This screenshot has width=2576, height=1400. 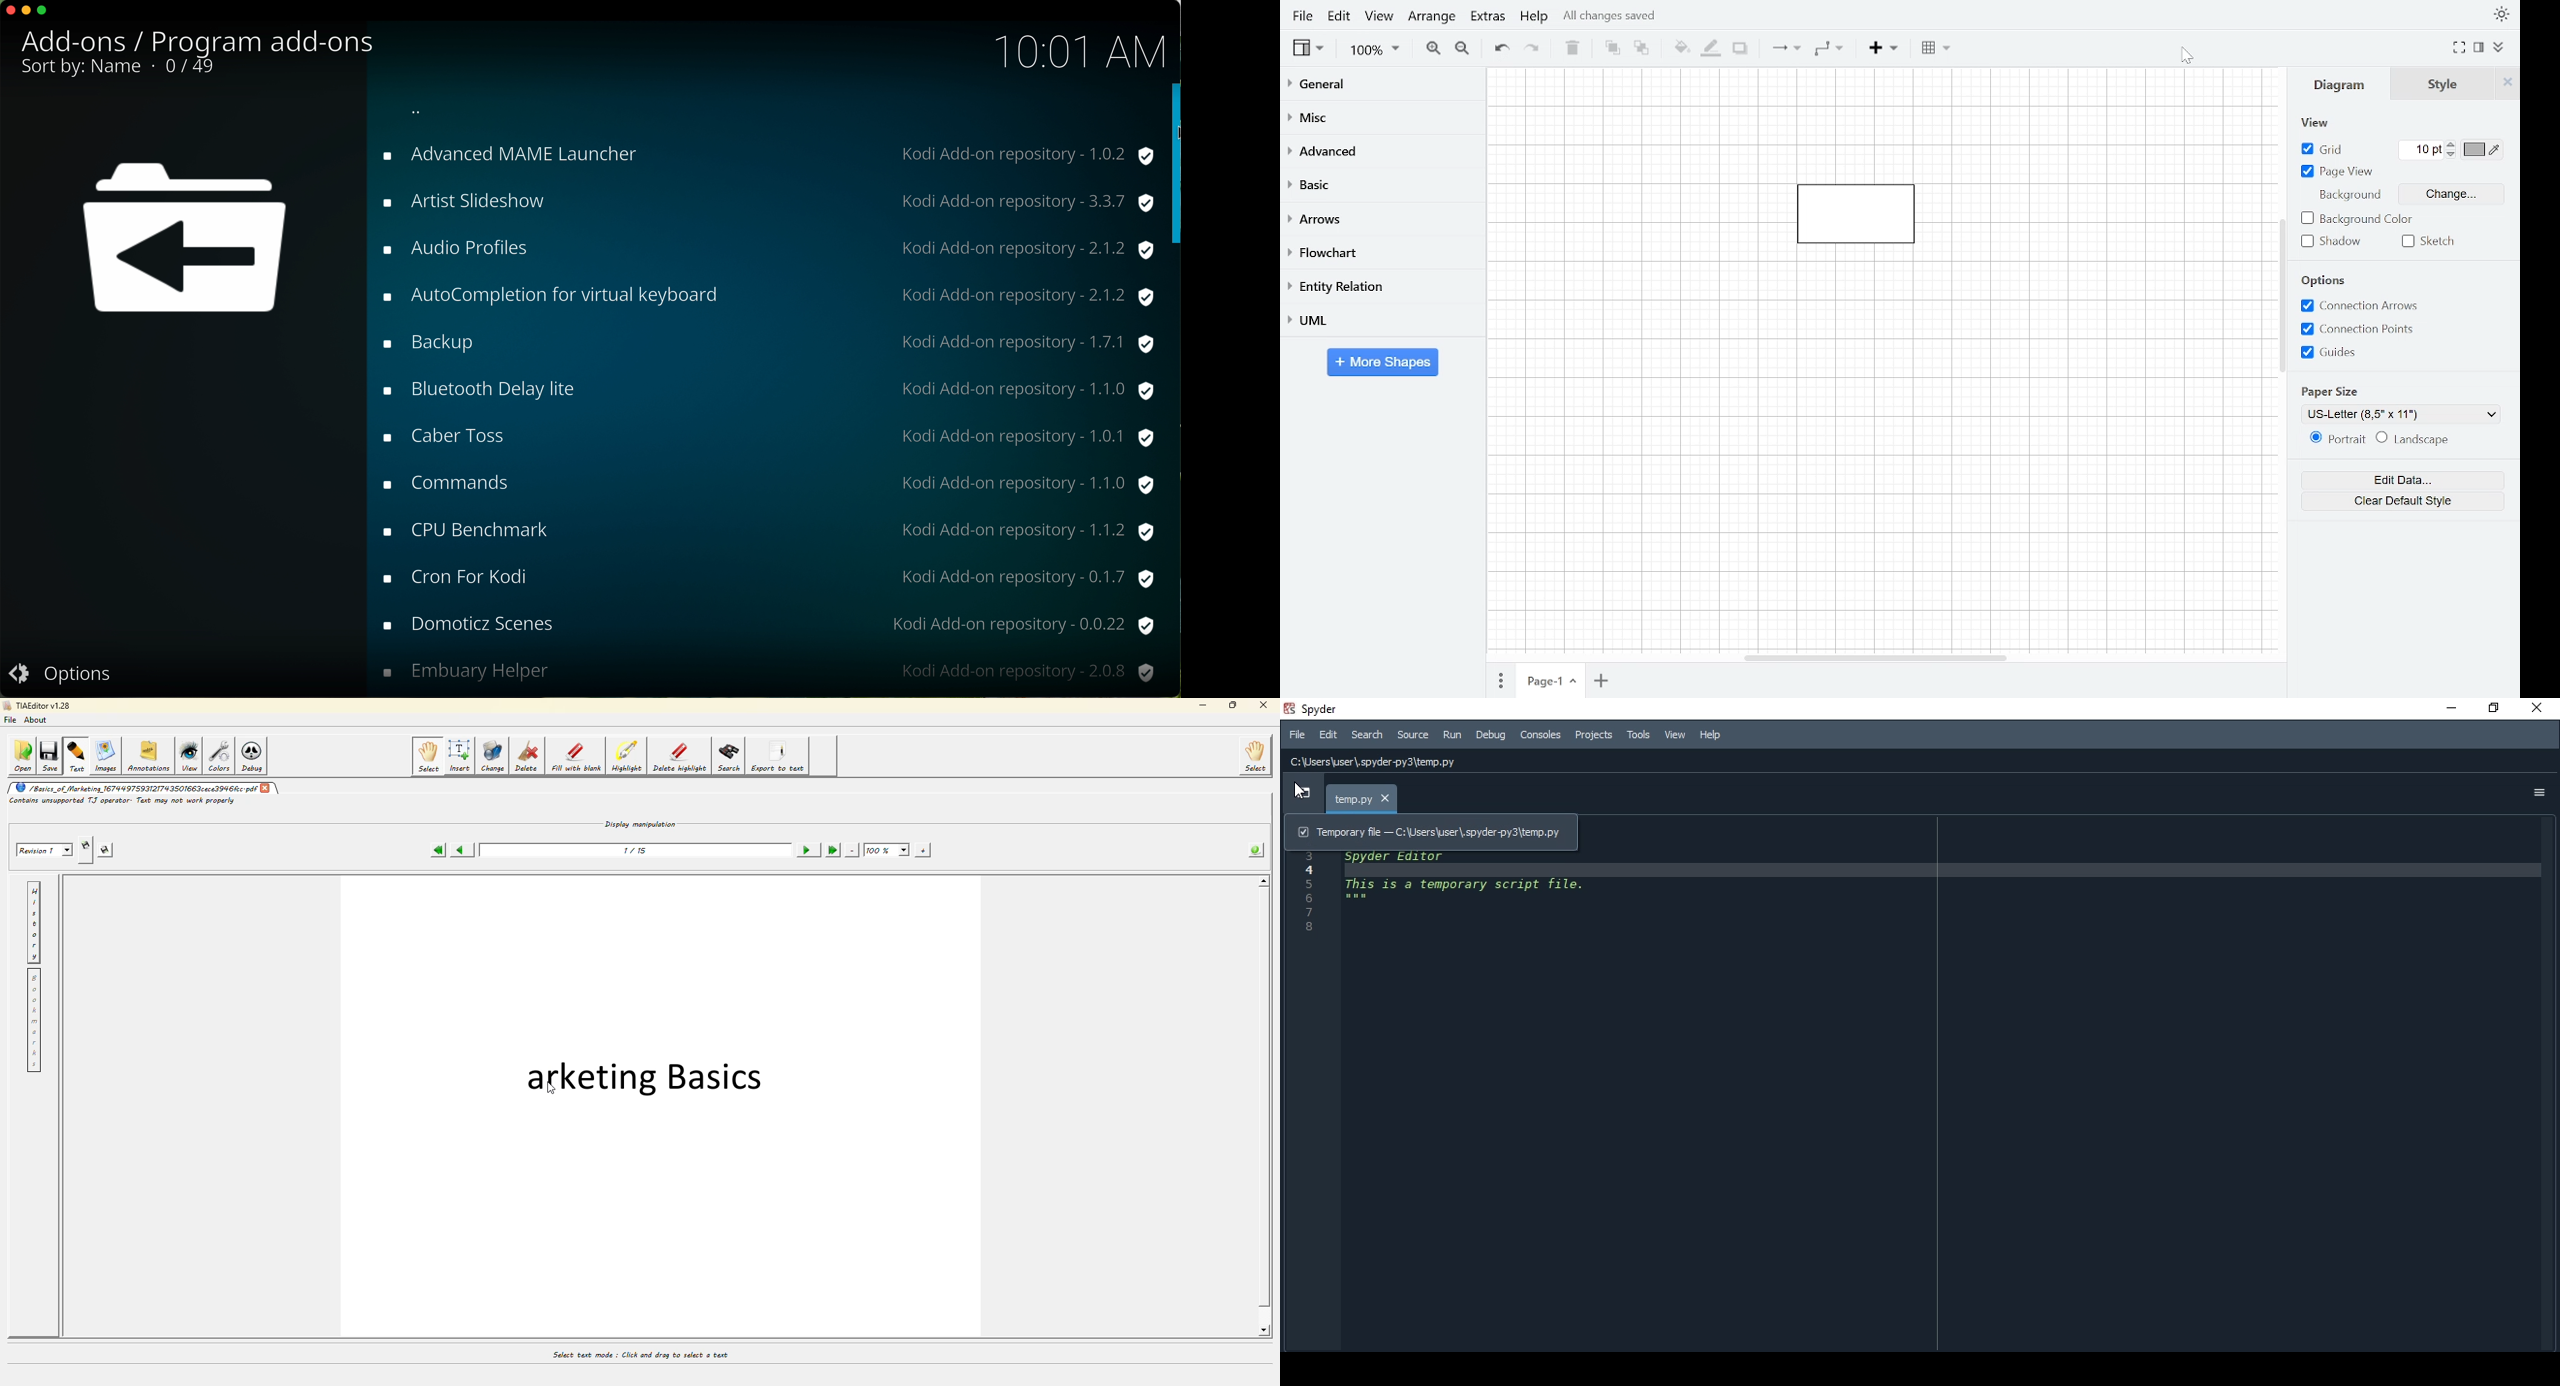 What do you see at coordinates (2423, 149) in the screenshot?
I see `Current grid` at bounding box center [2423, 149].